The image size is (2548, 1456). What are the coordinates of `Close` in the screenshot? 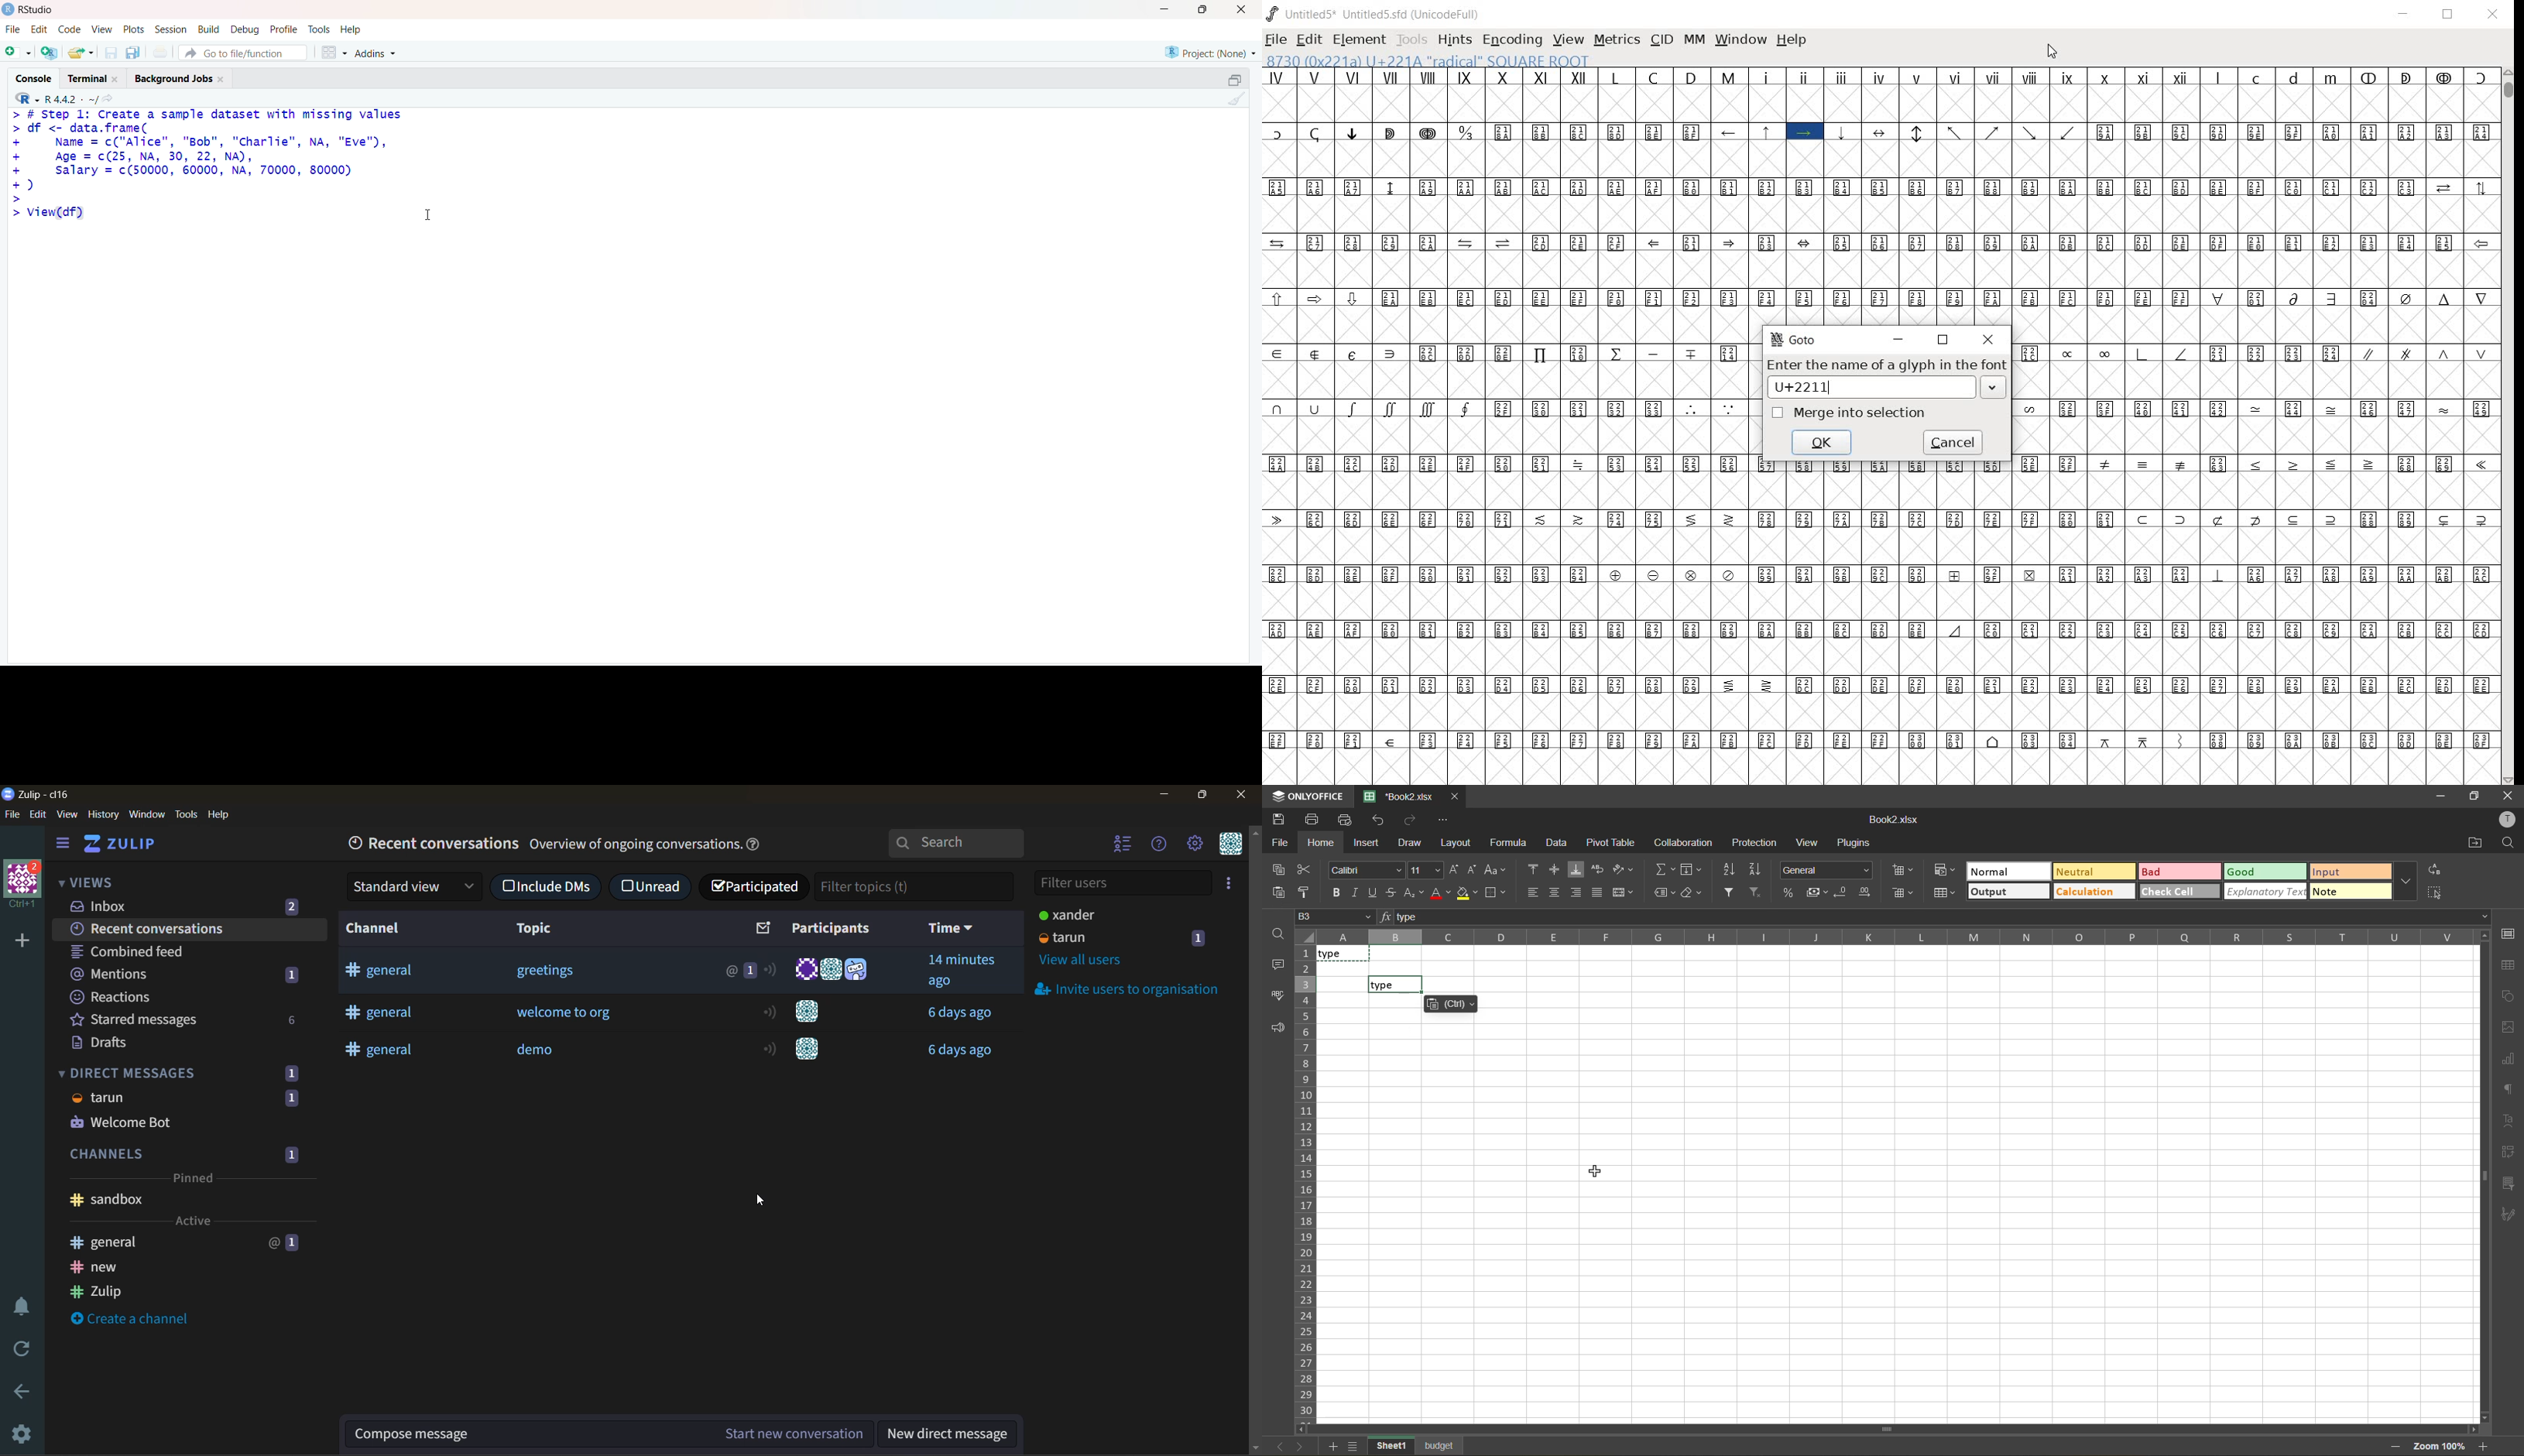 It's located at (1245, 11).